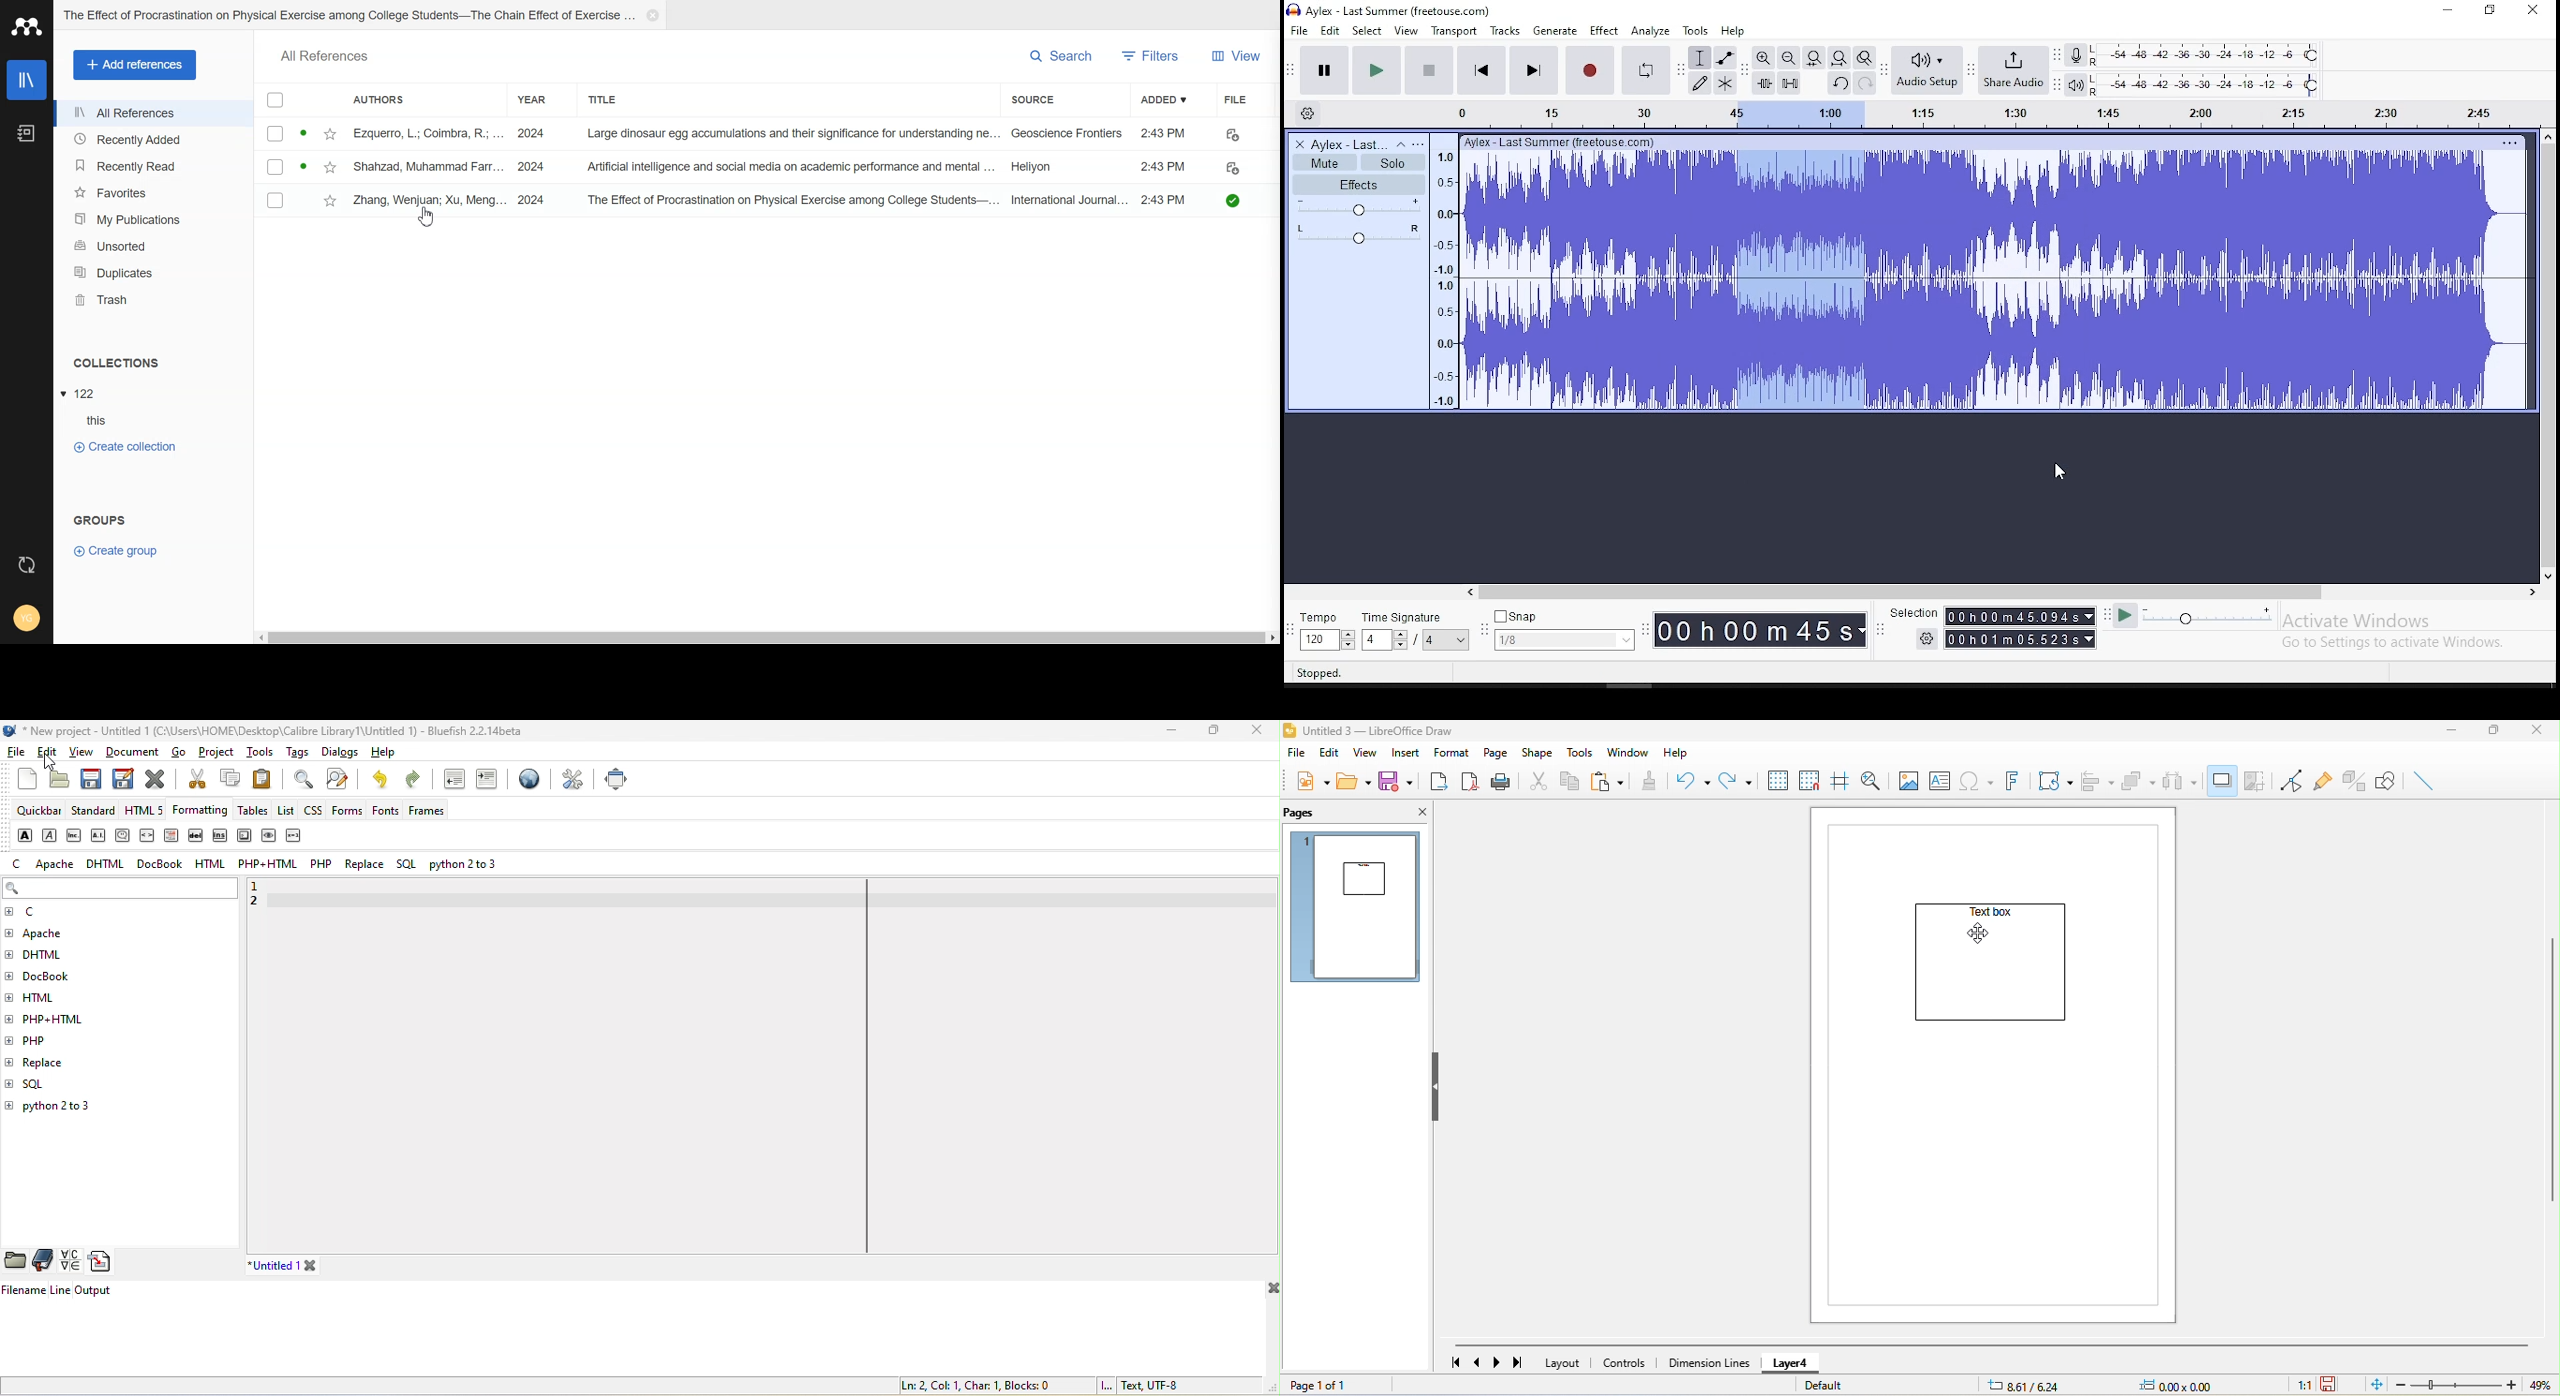 Image resolution: width=2576 pixels, height=1400 pixels. Describe the element at coordinates (1789, 81) in the screenshot. I see `silence audio signal` at that location.